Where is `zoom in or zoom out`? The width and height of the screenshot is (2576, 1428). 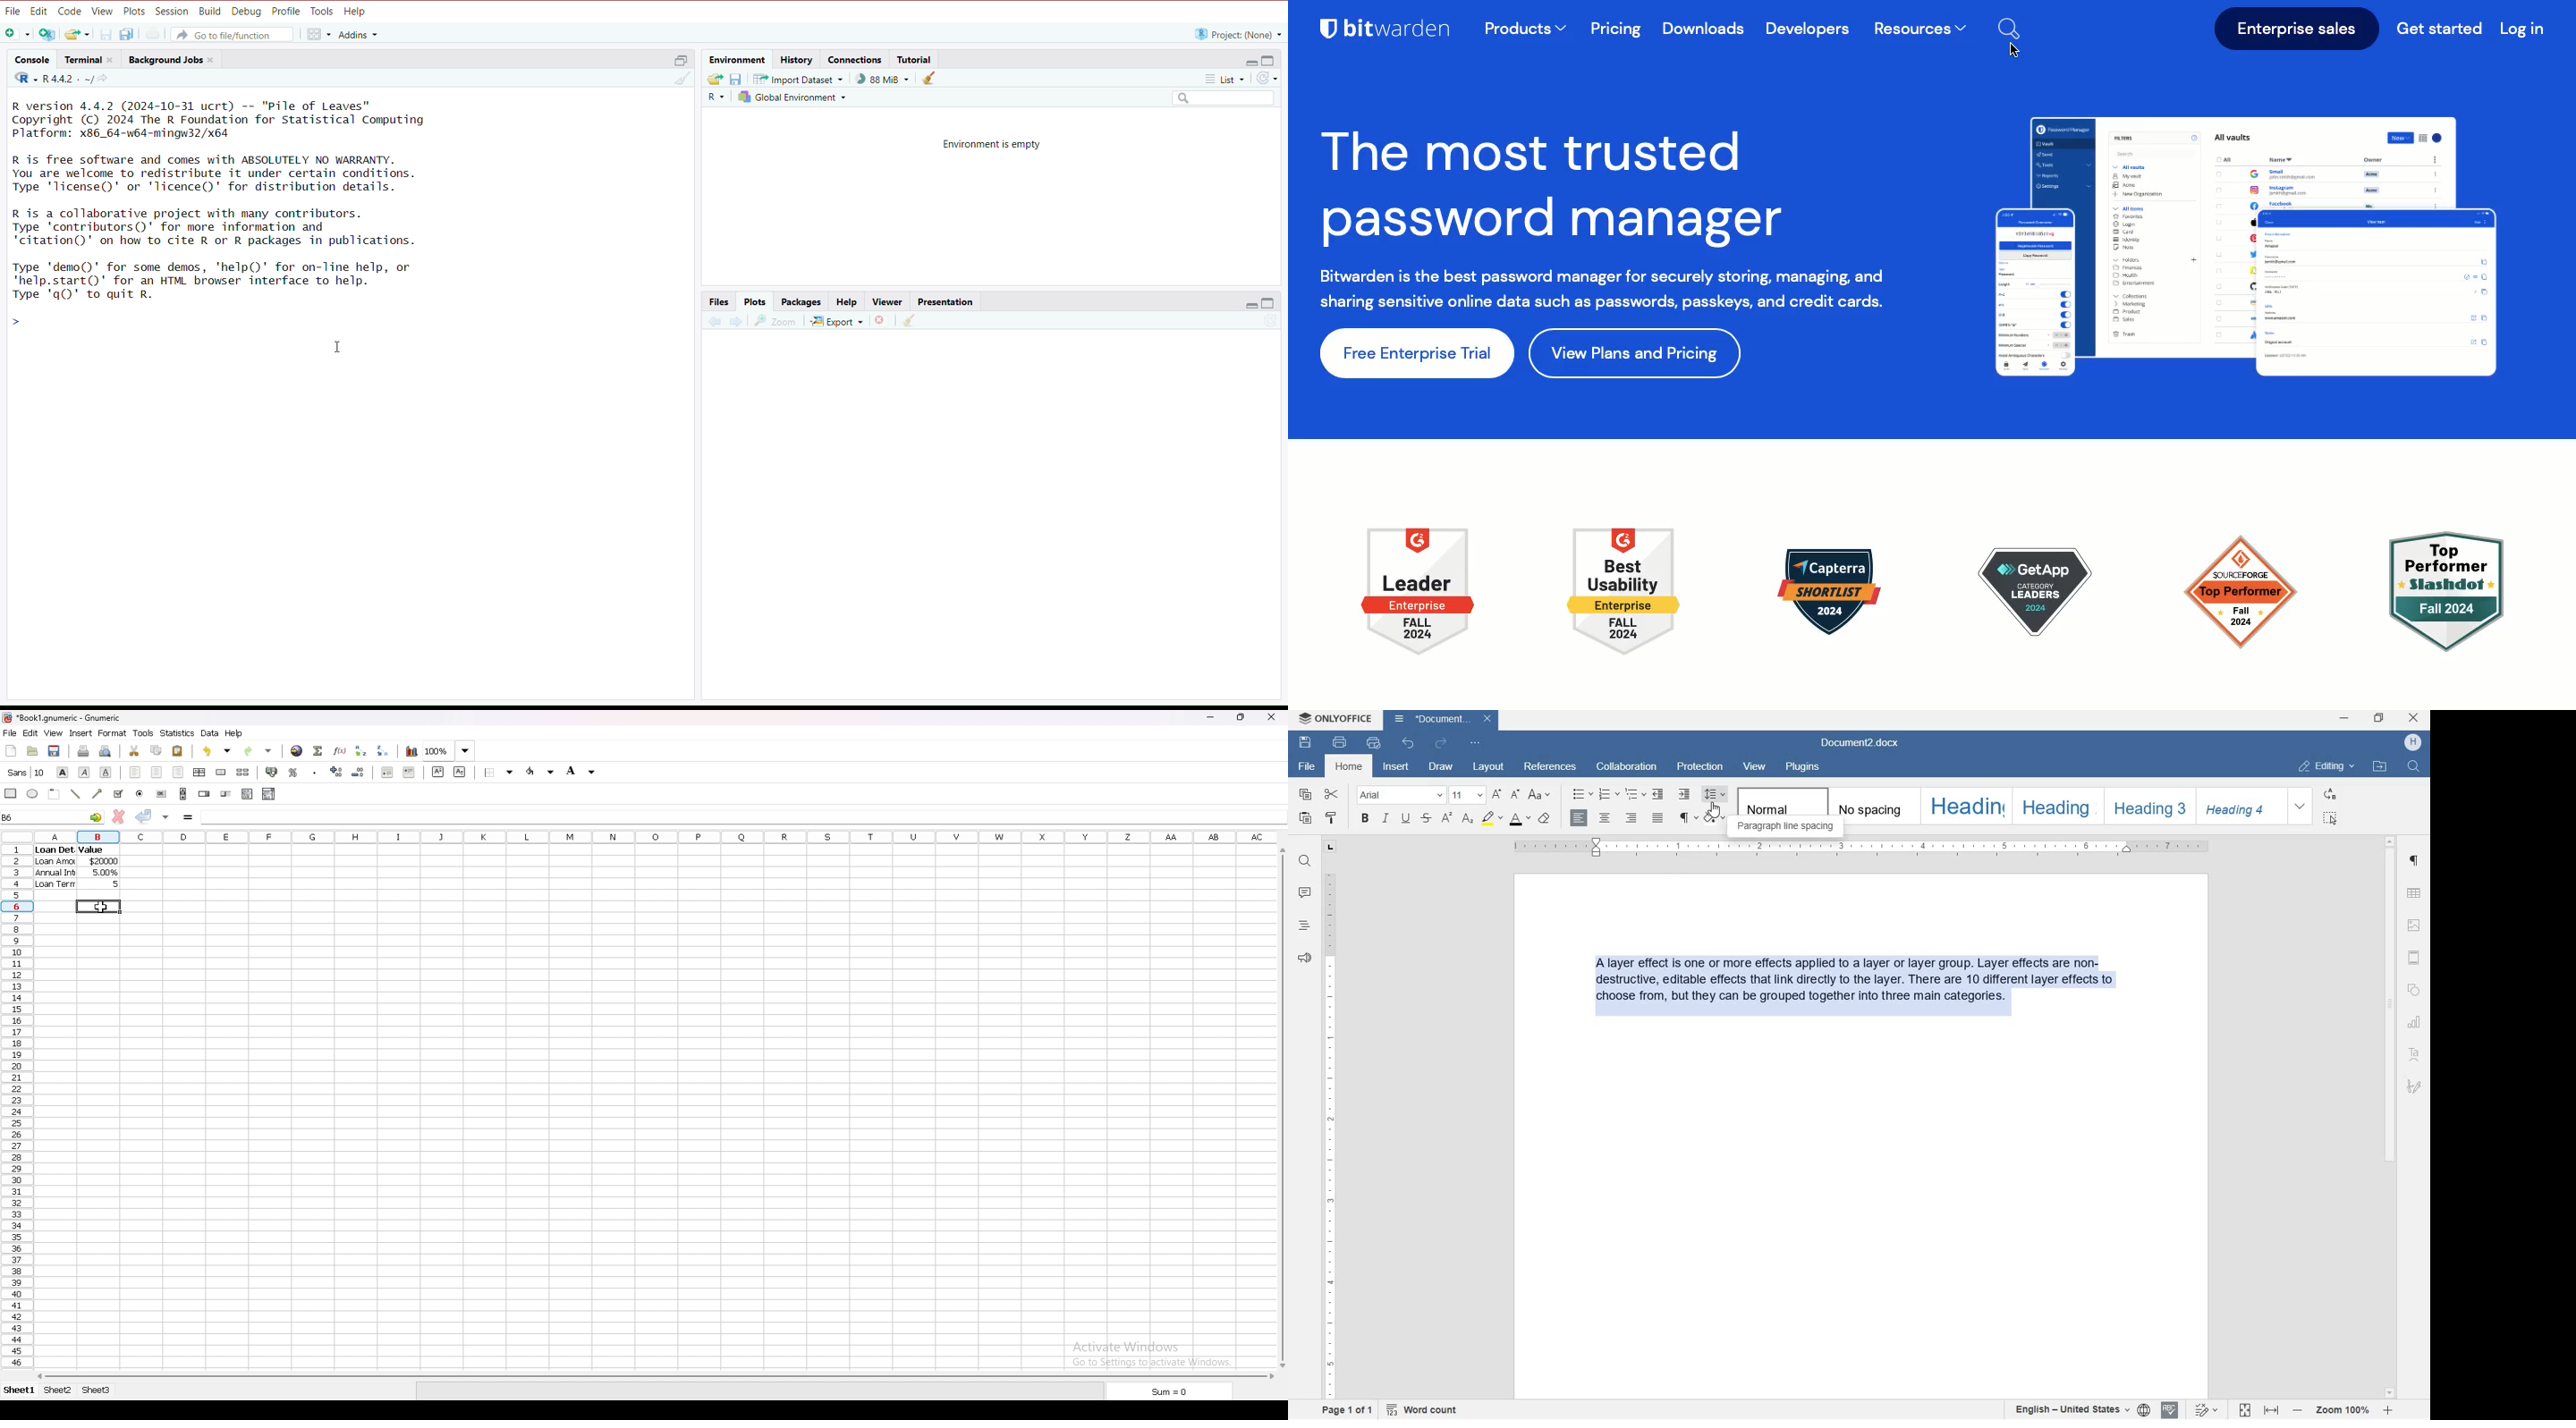 zoom in or zoom out is located at coordinates (2342, 1410).